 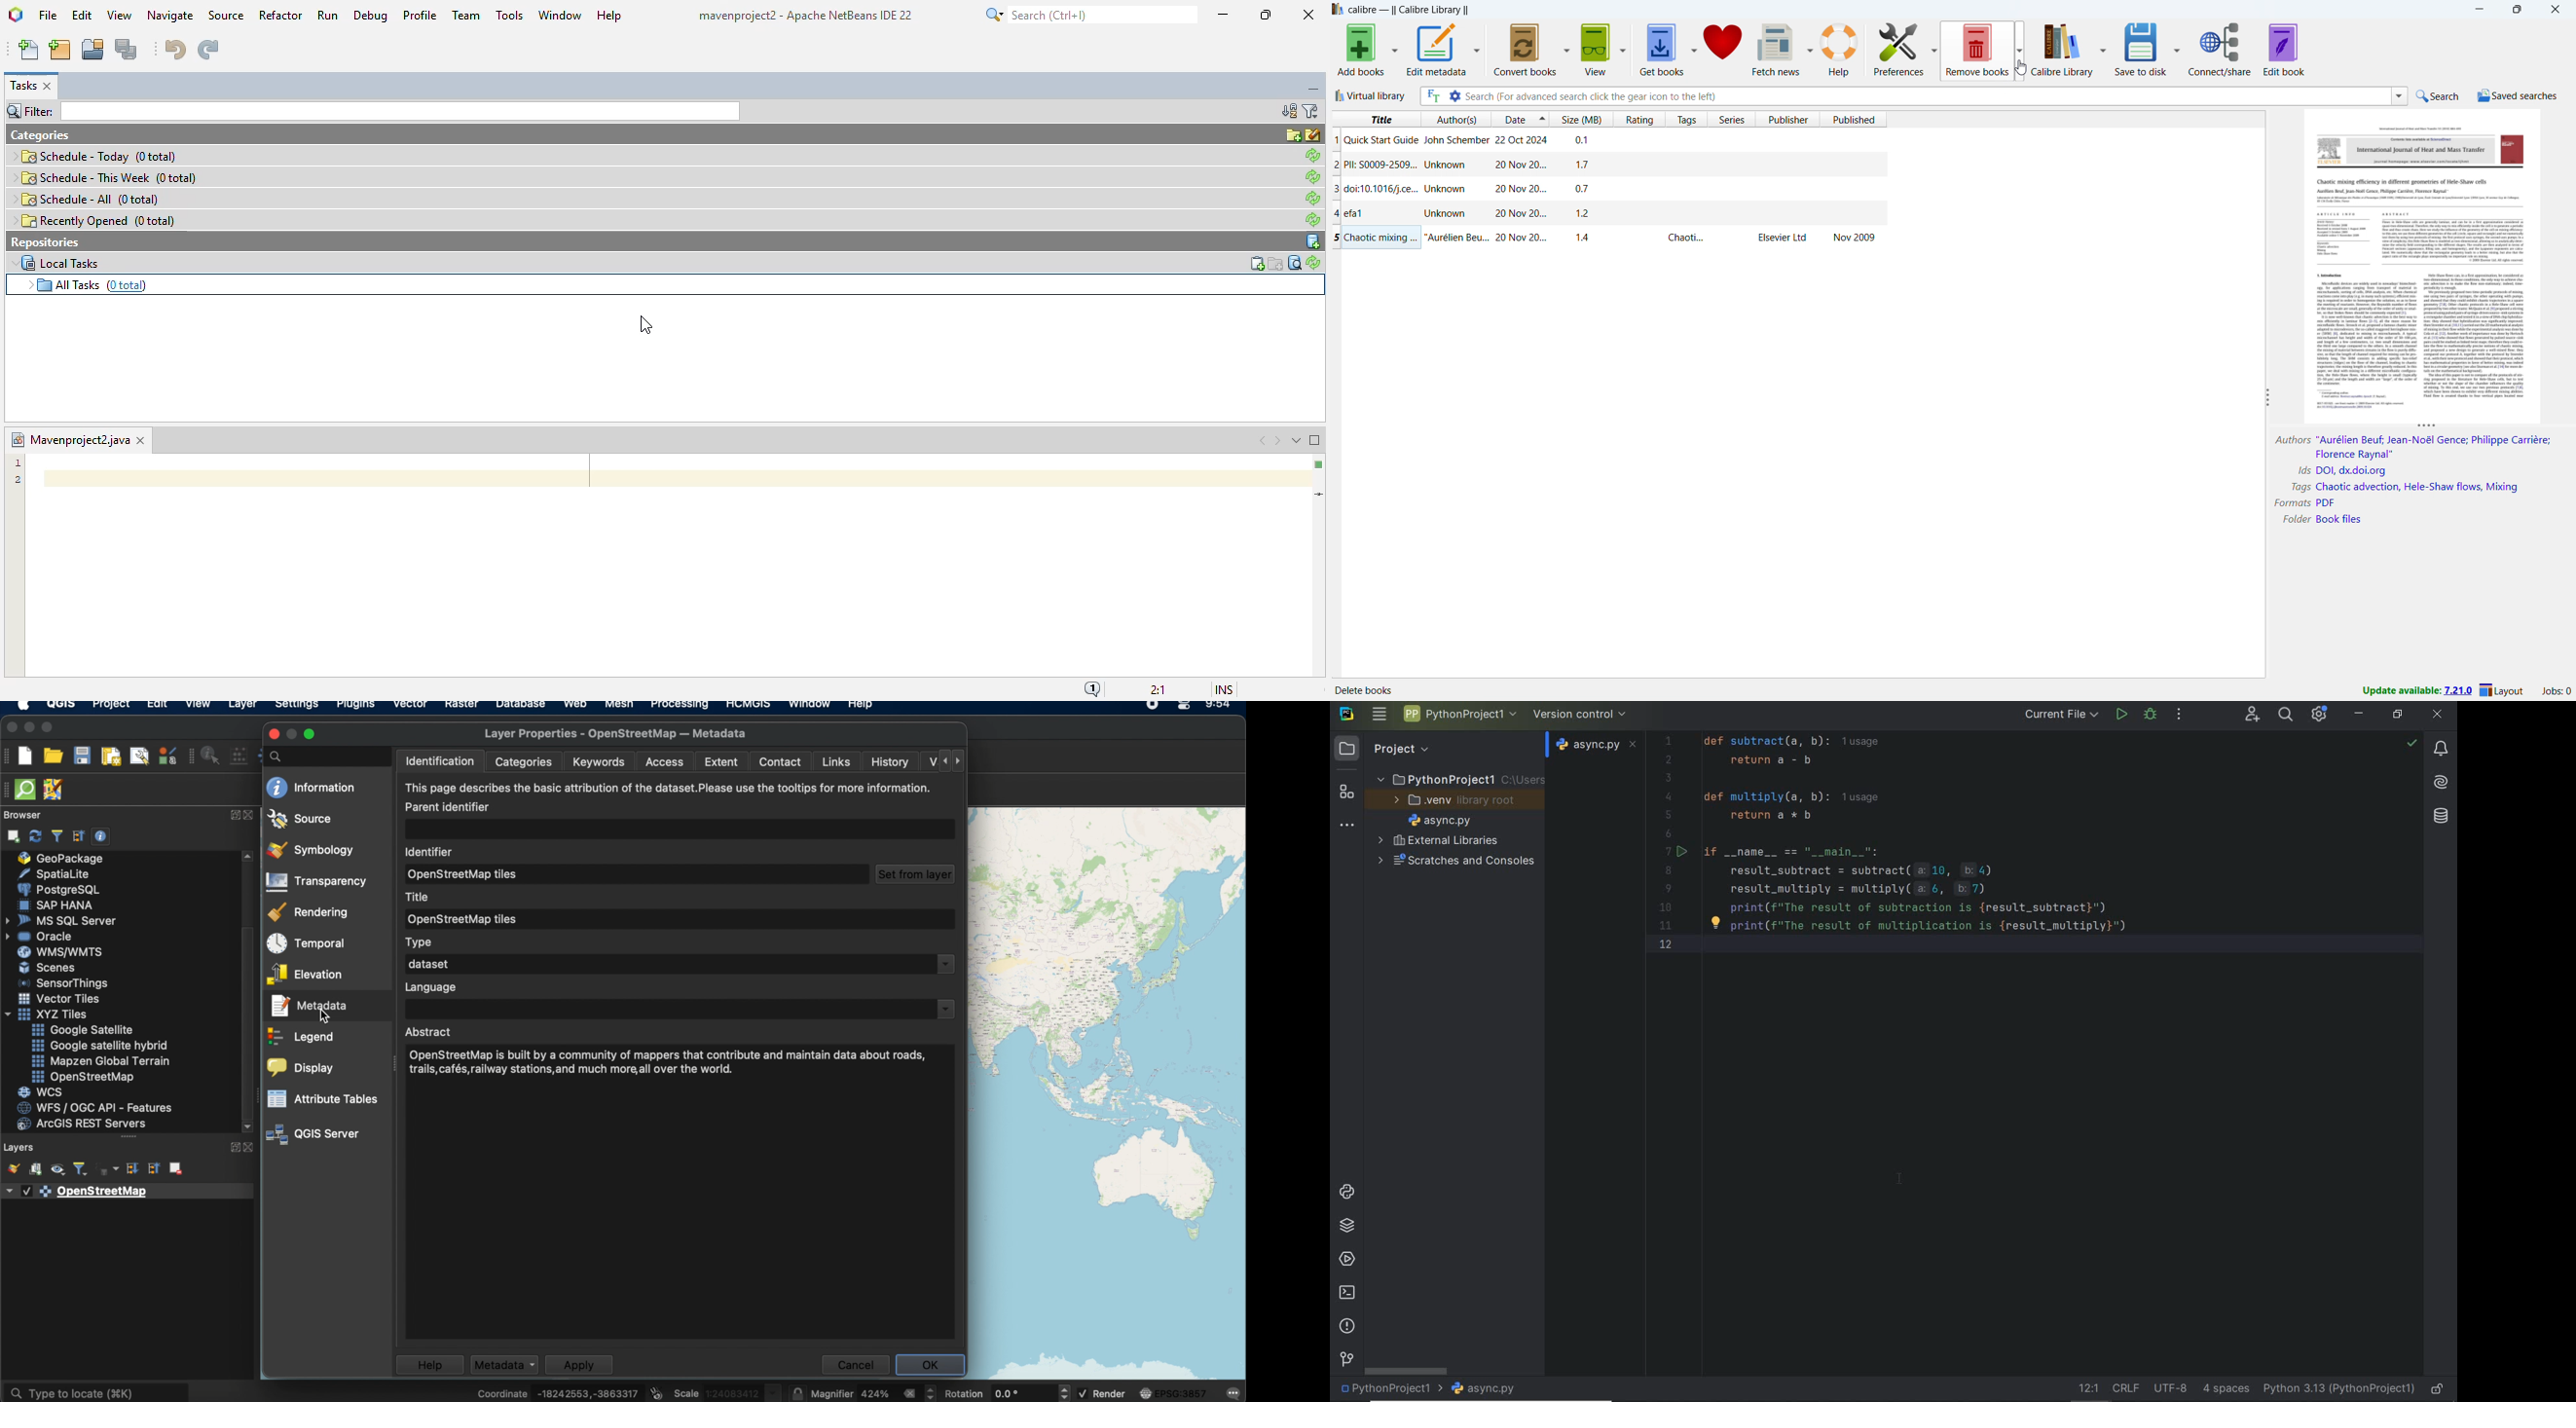 I want to click on maximize, so click(x=49, y=727).